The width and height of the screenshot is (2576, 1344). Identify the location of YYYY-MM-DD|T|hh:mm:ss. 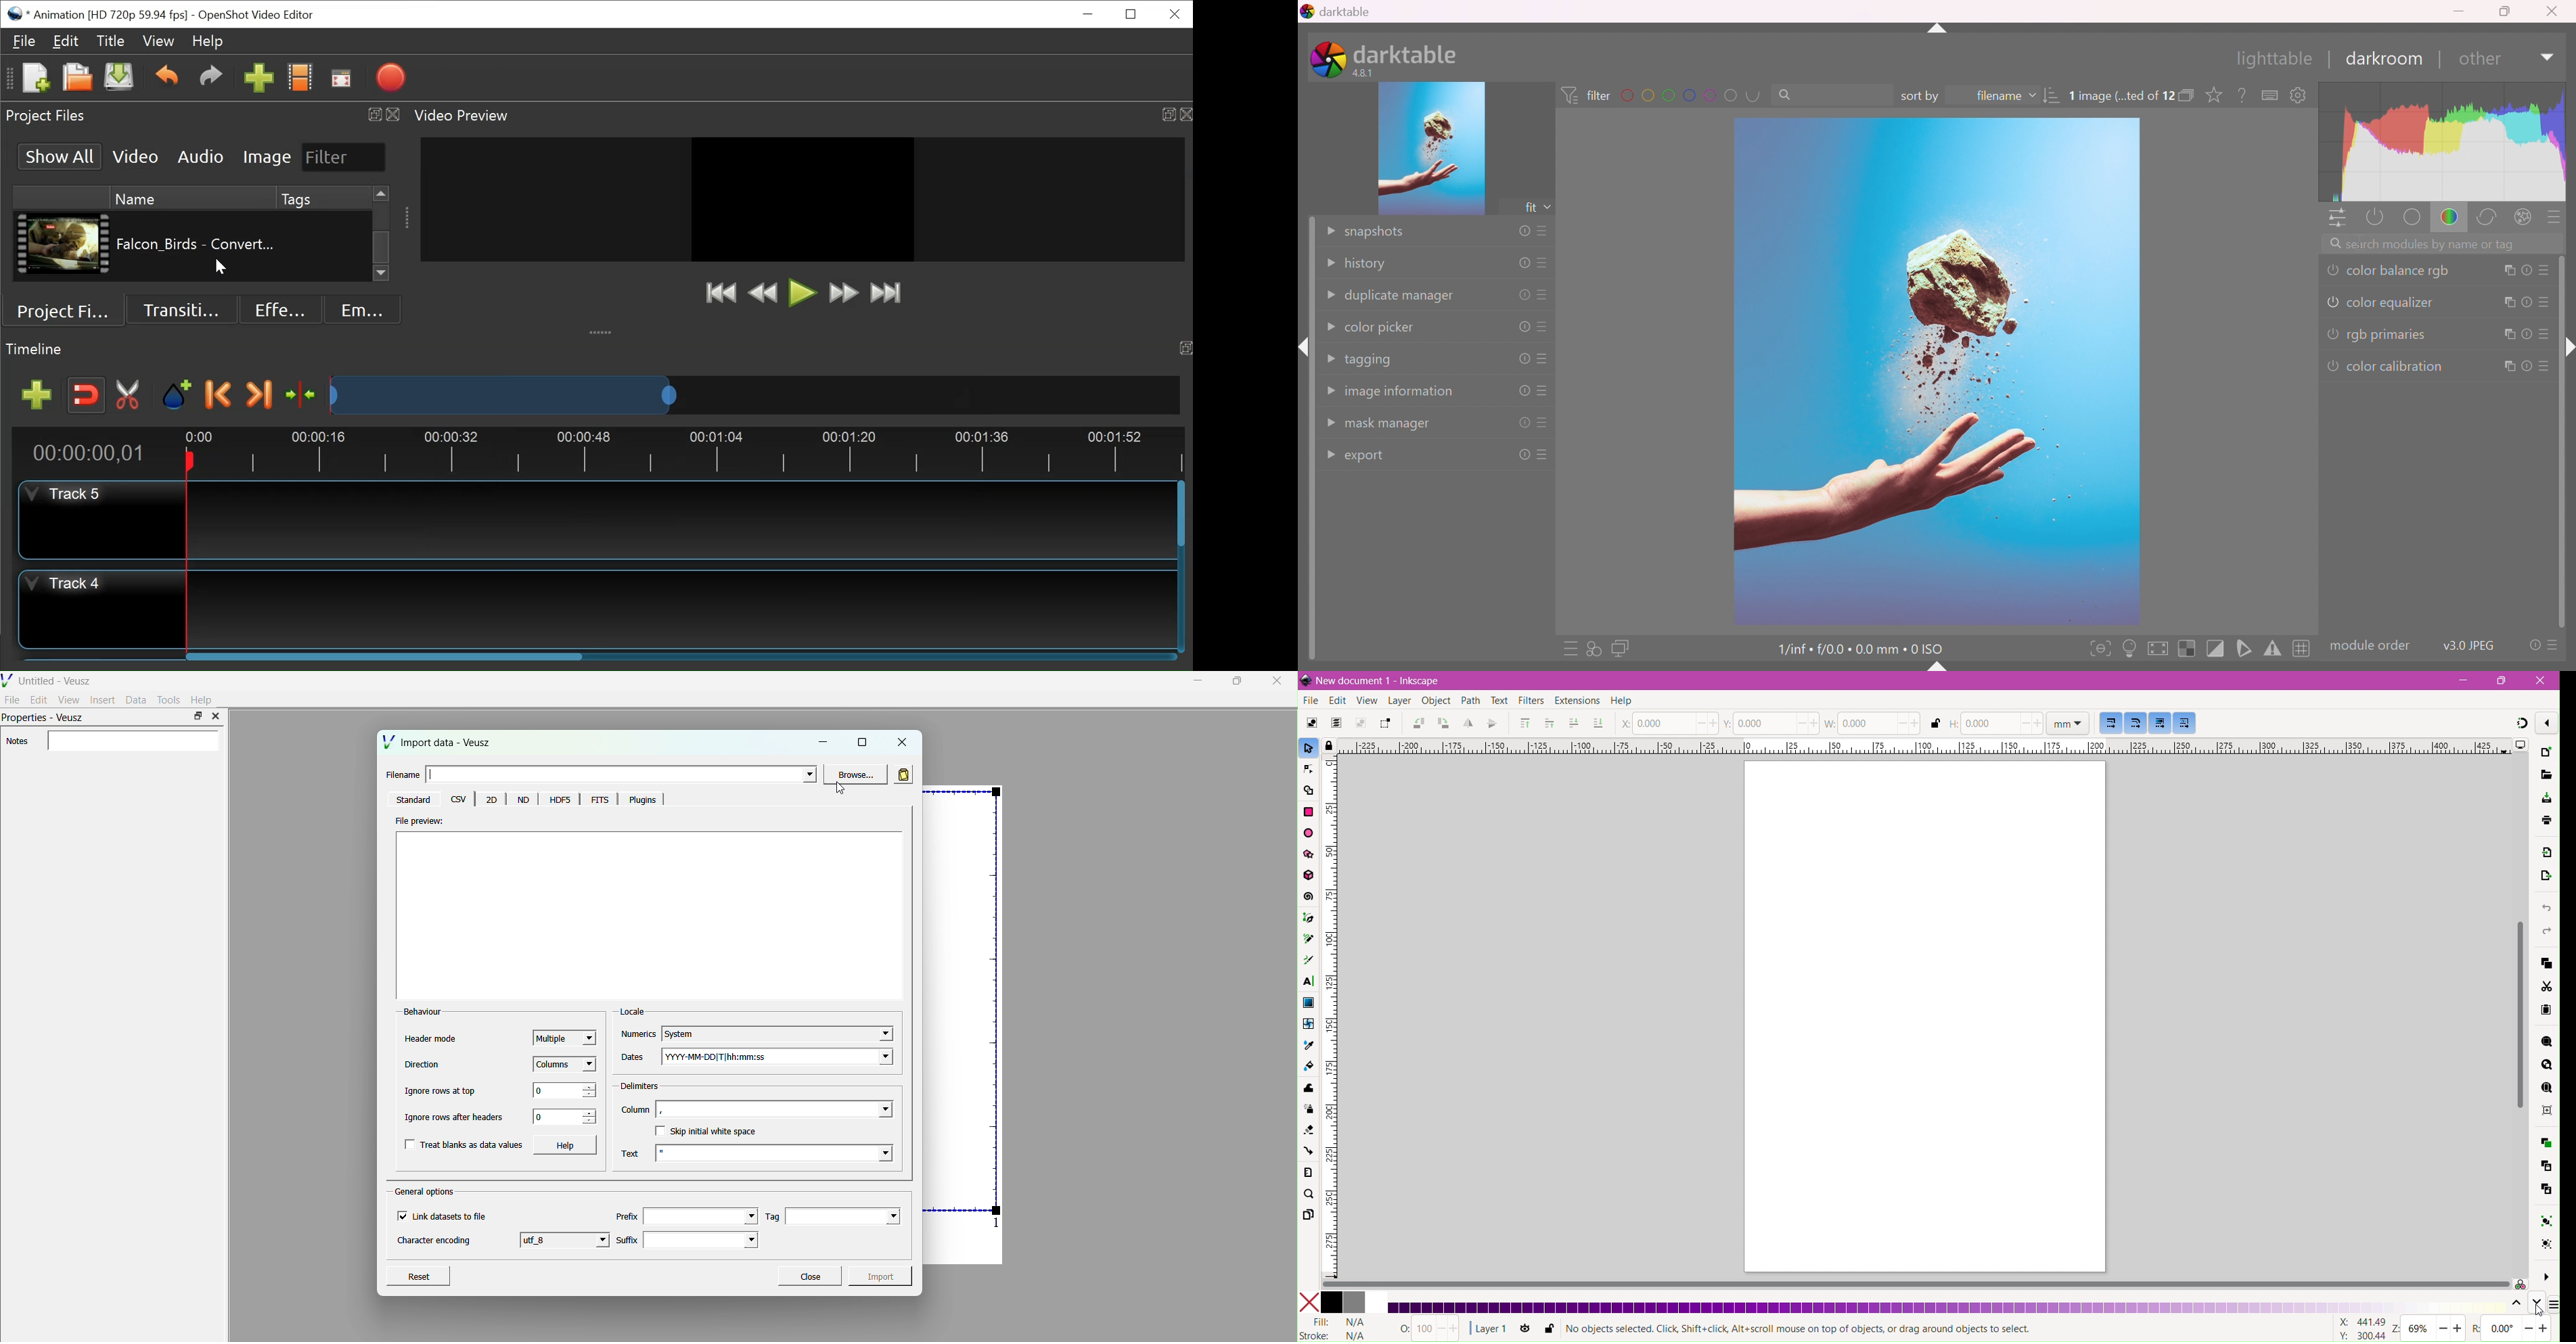
(779, 1055).